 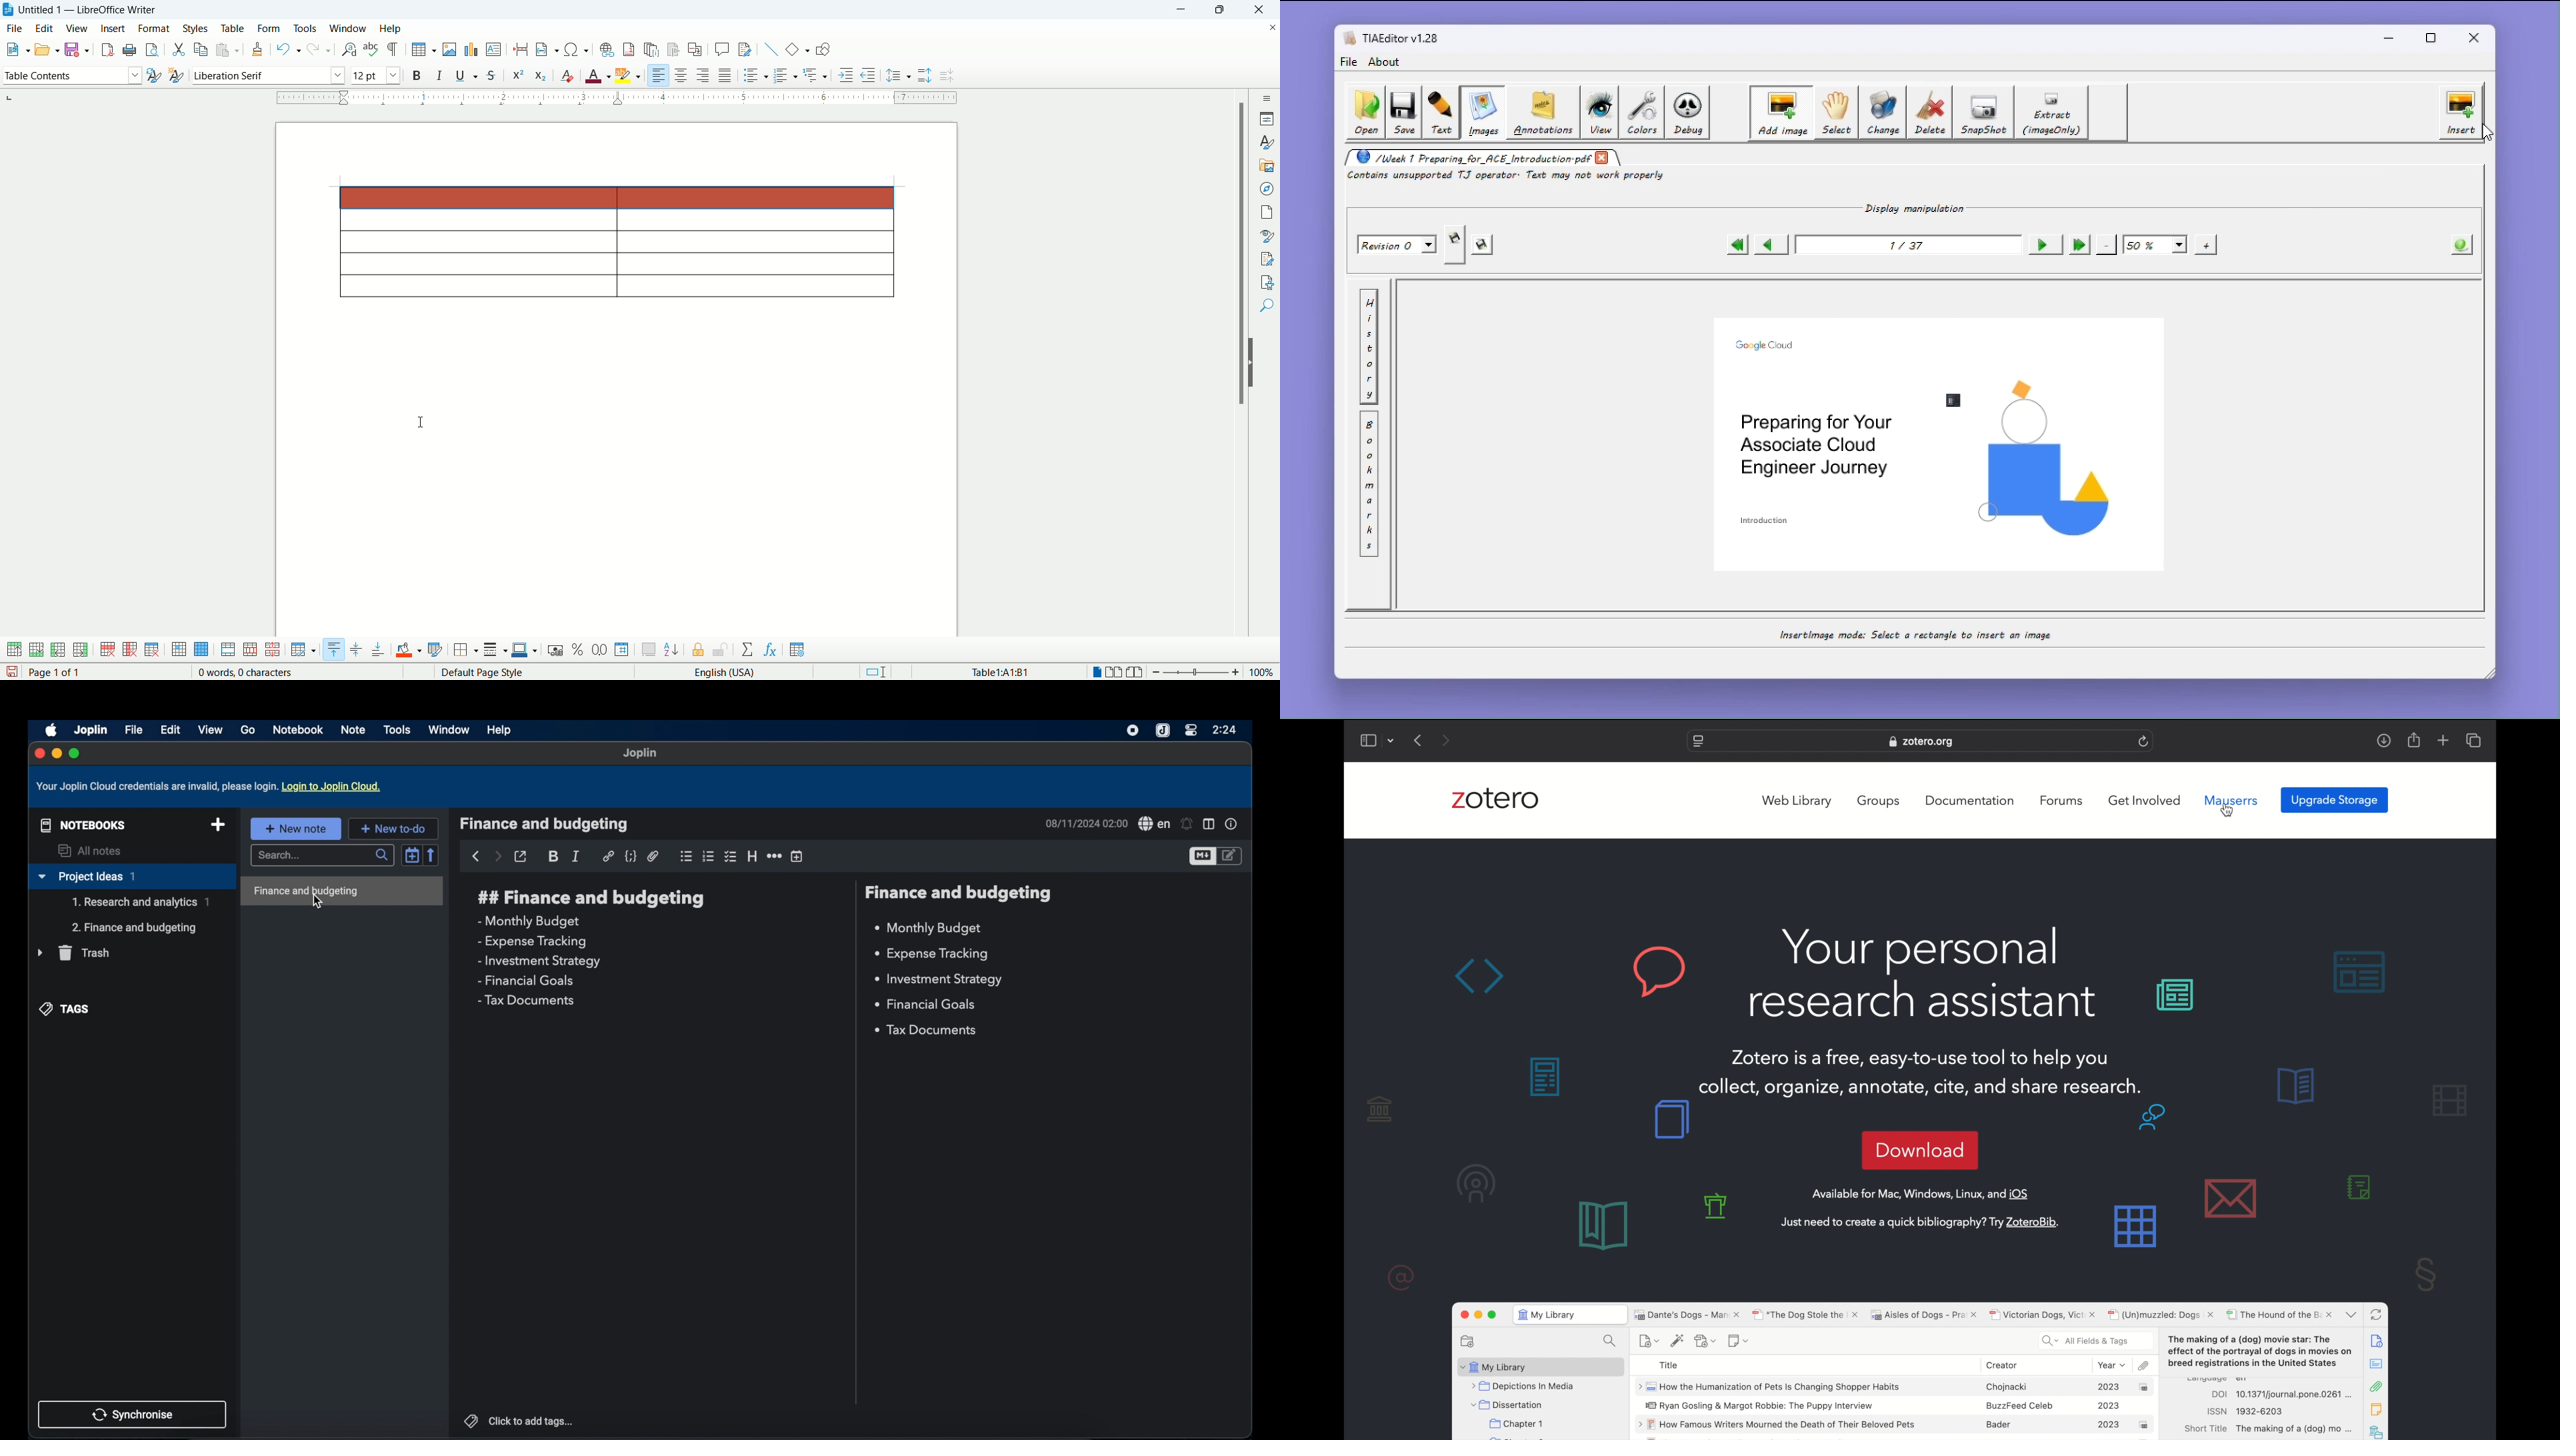 I want to click on note properties, so click(x=1231, y=824).